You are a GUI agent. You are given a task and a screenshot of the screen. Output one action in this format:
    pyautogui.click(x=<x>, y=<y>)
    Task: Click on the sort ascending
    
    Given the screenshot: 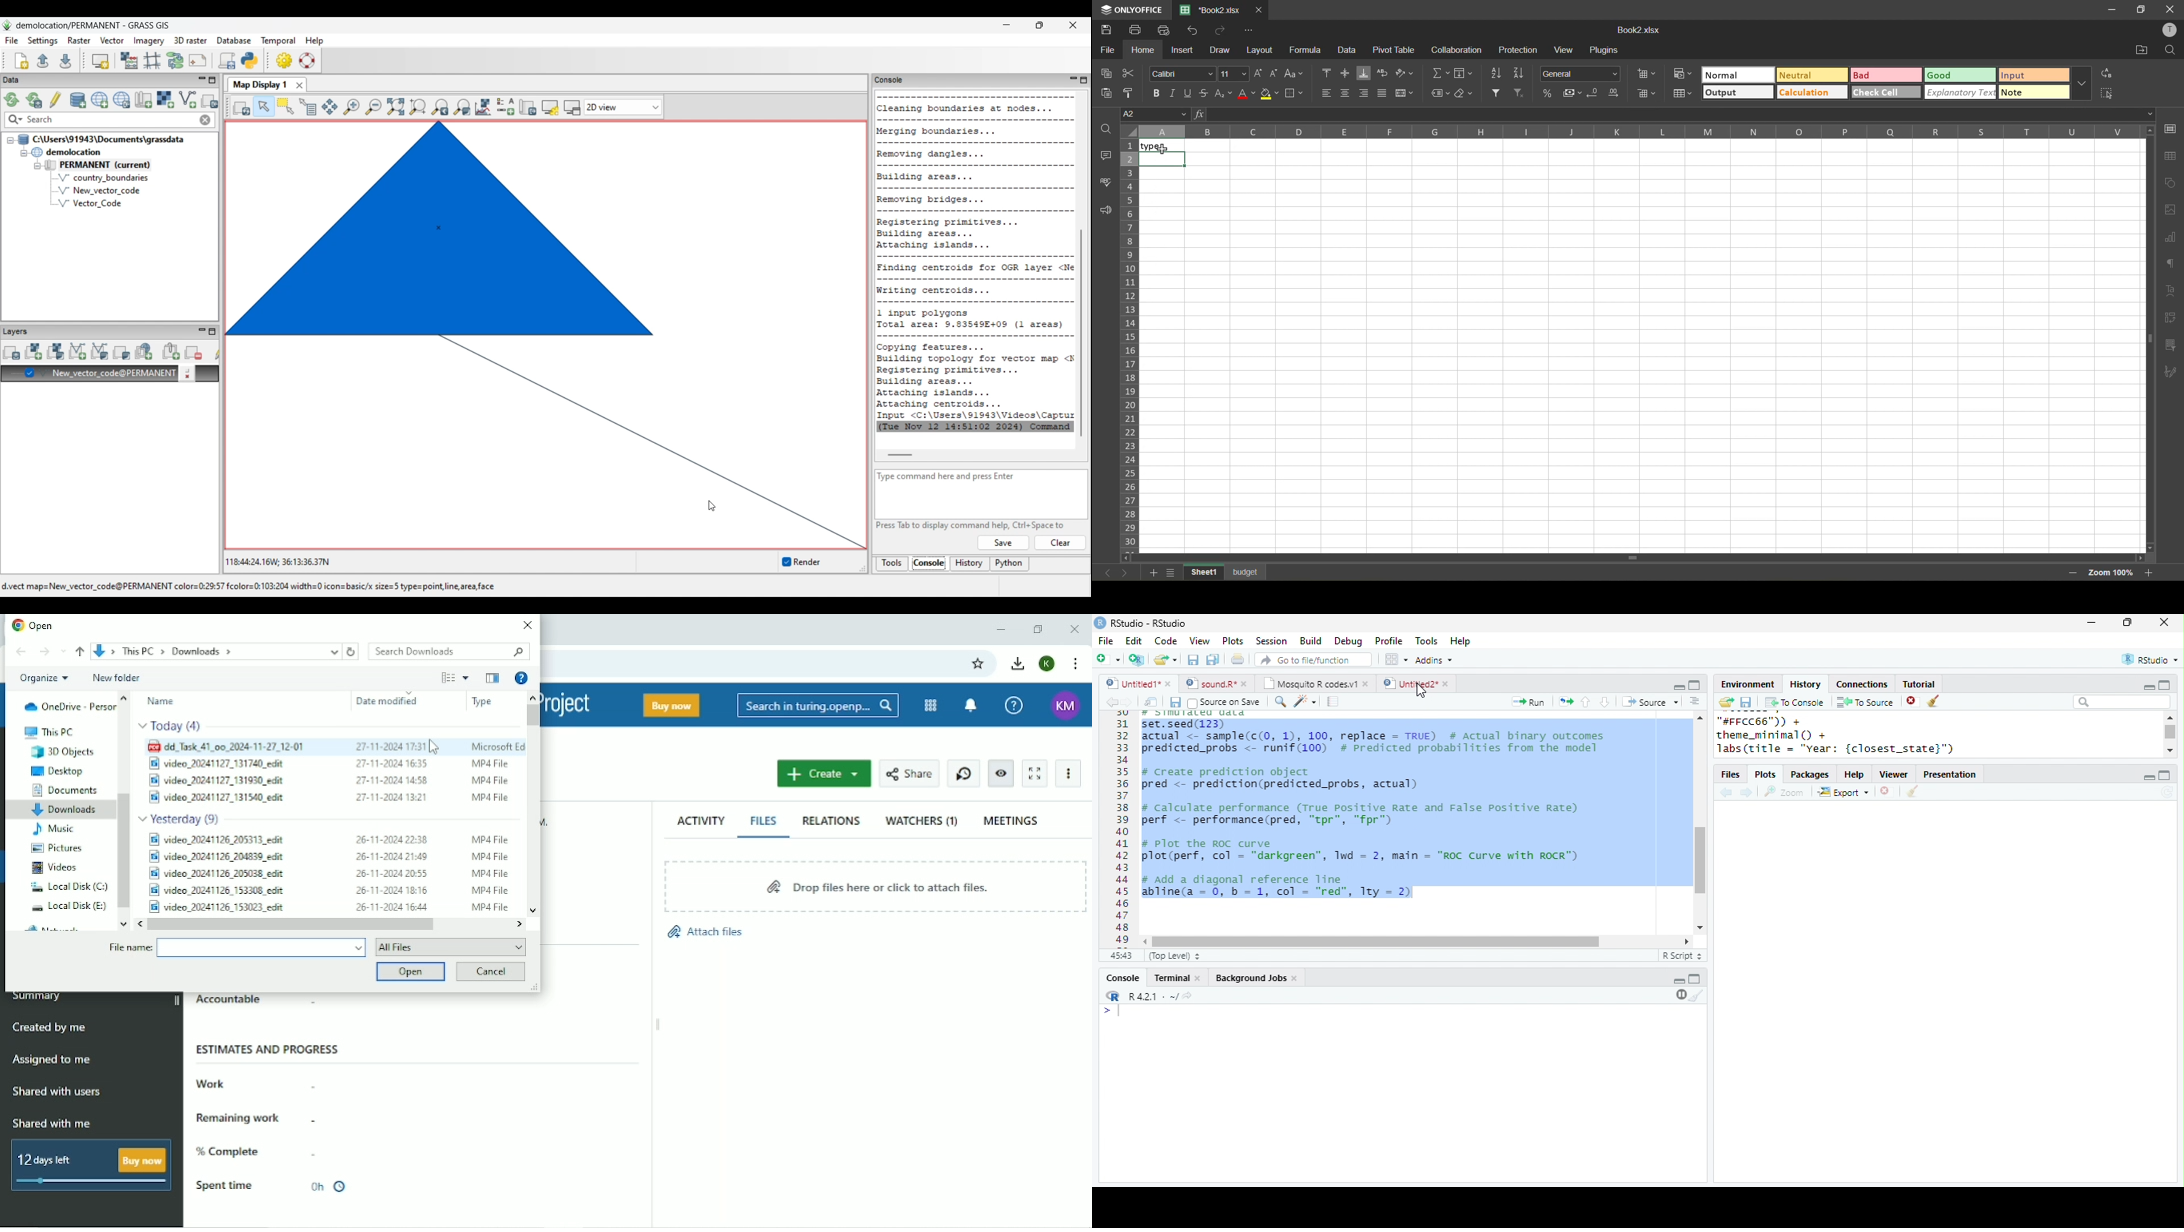 What is the action you would take?
    pyautogui.click(x=1496, y=73)
    